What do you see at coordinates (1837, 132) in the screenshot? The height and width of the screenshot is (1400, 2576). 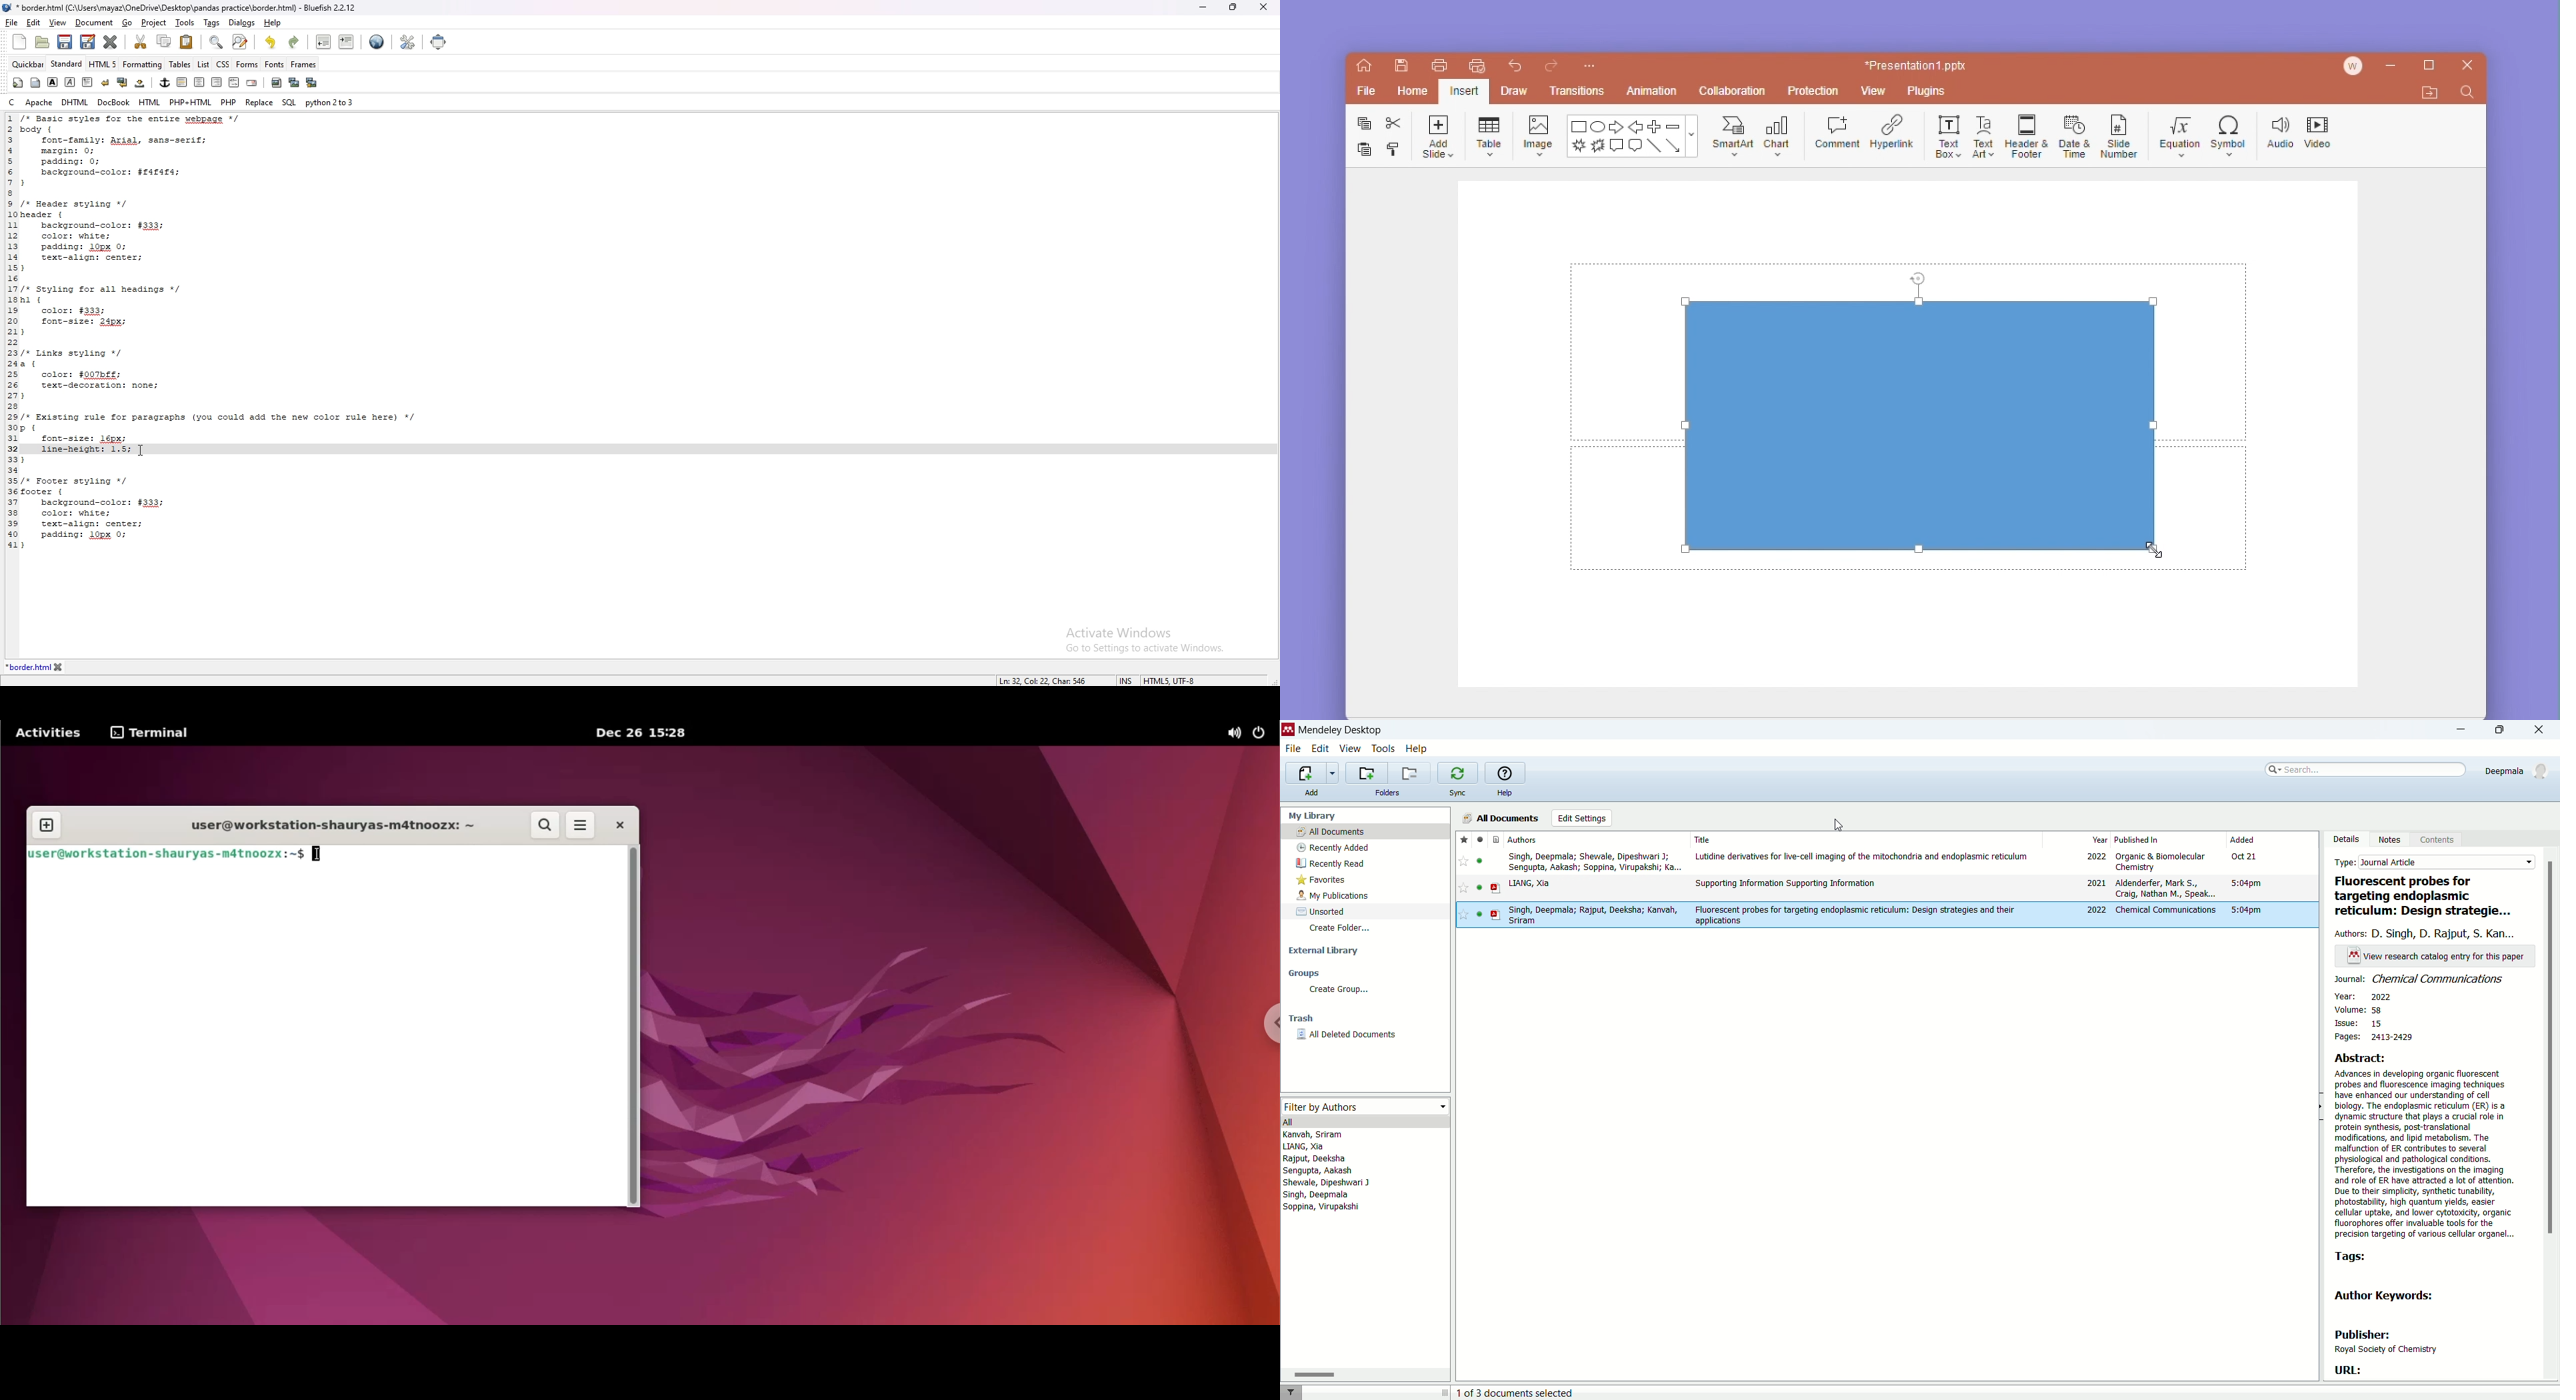 I see `comment` at bounding box center [1837, 132].